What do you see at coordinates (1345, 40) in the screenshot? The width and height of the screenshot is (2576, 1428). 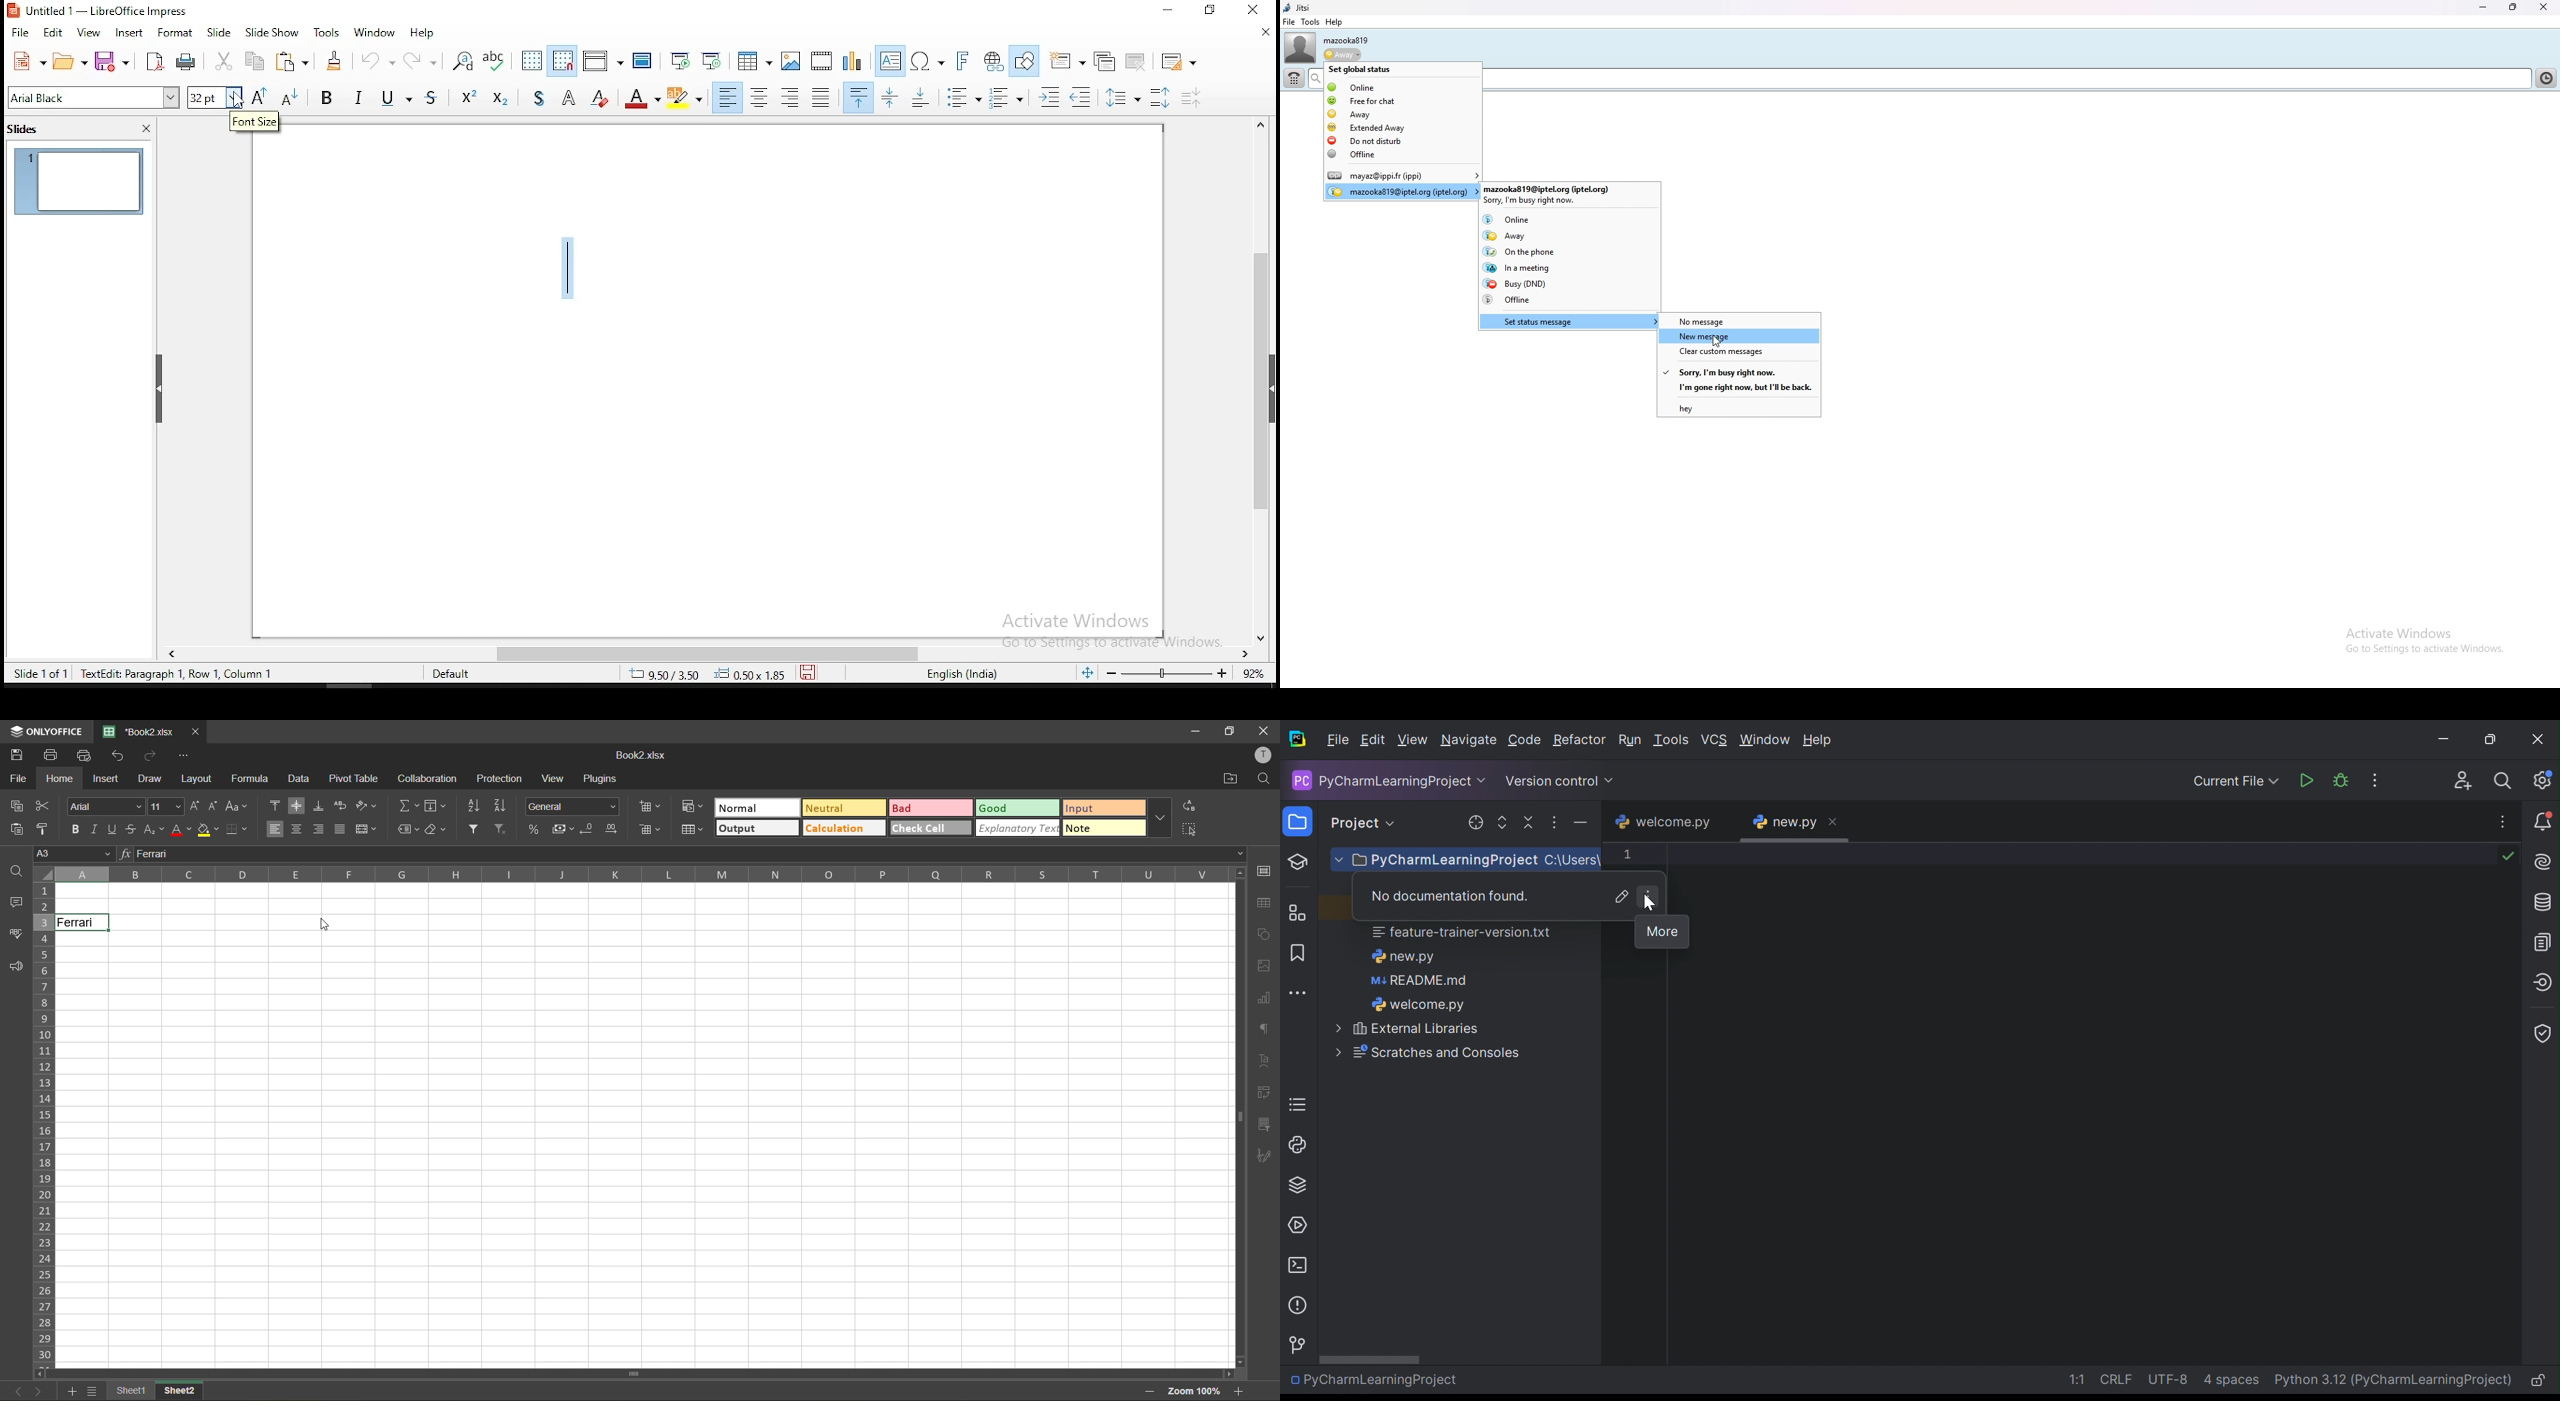 I see `username` at bounding box center [1345, 40].